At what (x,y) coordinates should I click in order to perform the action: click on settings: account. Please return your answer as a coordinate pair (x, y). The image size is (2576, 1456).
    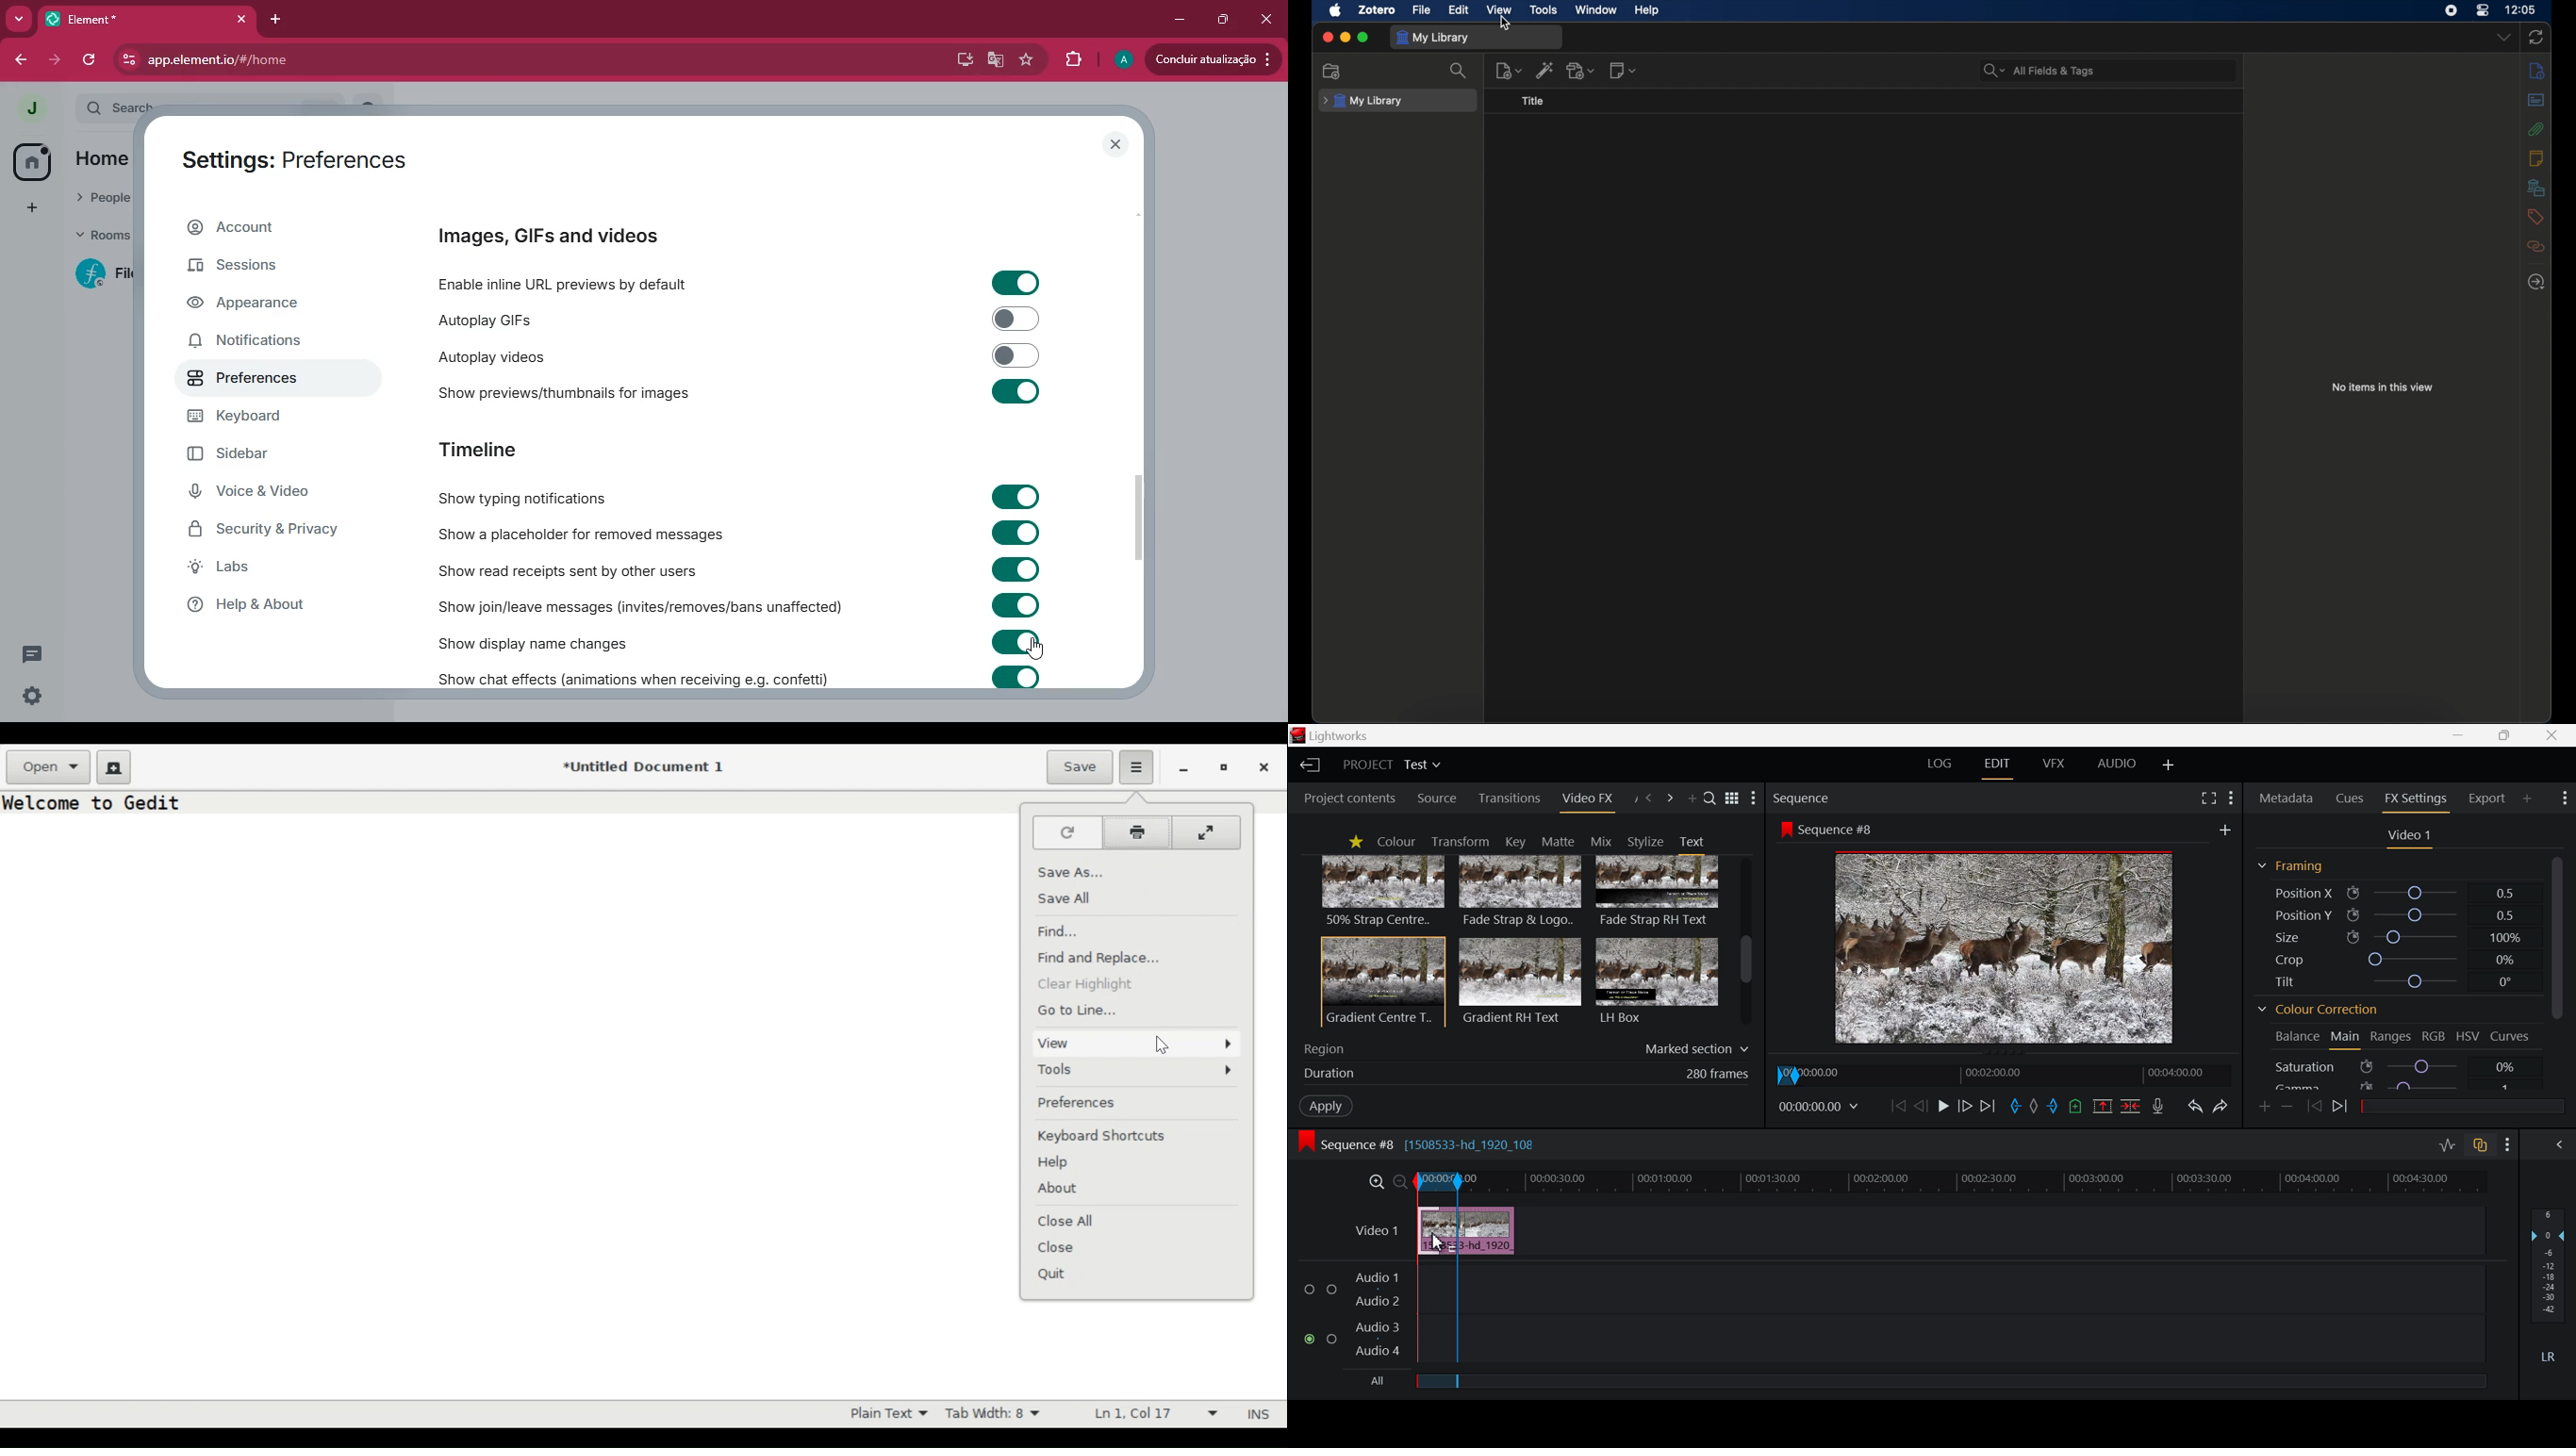
    Looking at the image, I should click on (297, 163).